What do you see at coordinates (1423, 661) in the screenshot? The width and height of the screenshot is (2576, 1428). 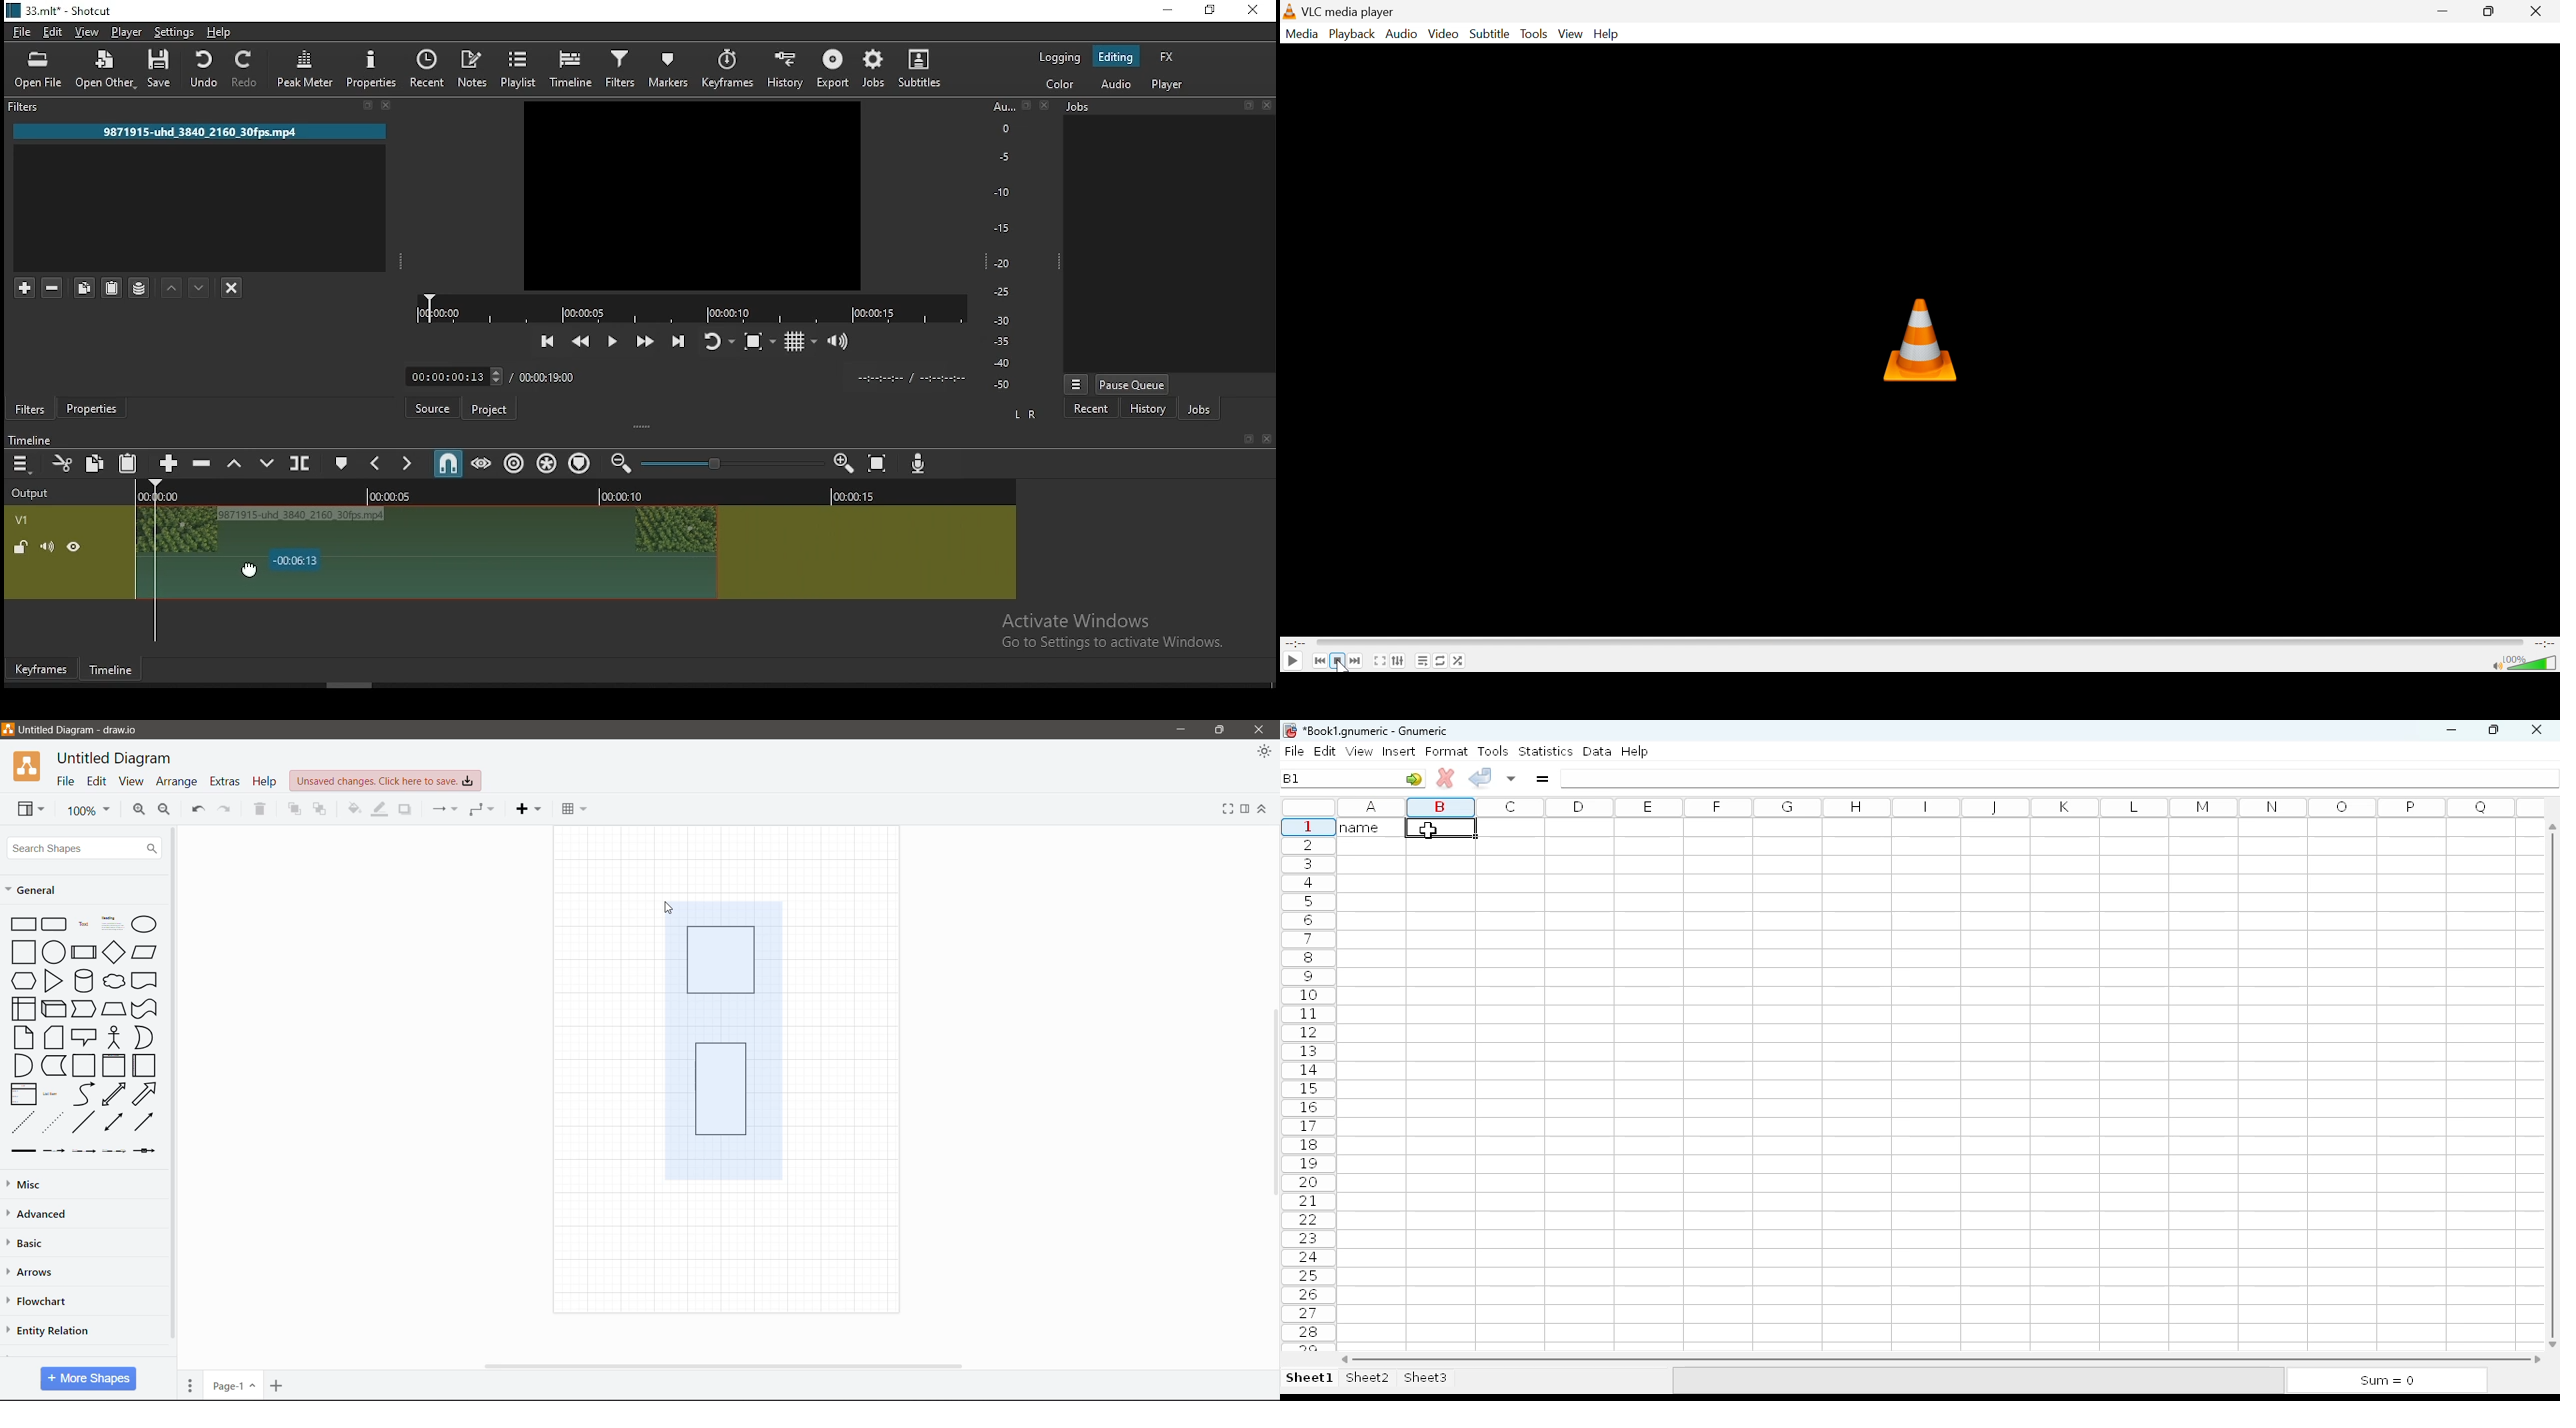 I see `Toggle playlist` at bounding box center [1423, 661].